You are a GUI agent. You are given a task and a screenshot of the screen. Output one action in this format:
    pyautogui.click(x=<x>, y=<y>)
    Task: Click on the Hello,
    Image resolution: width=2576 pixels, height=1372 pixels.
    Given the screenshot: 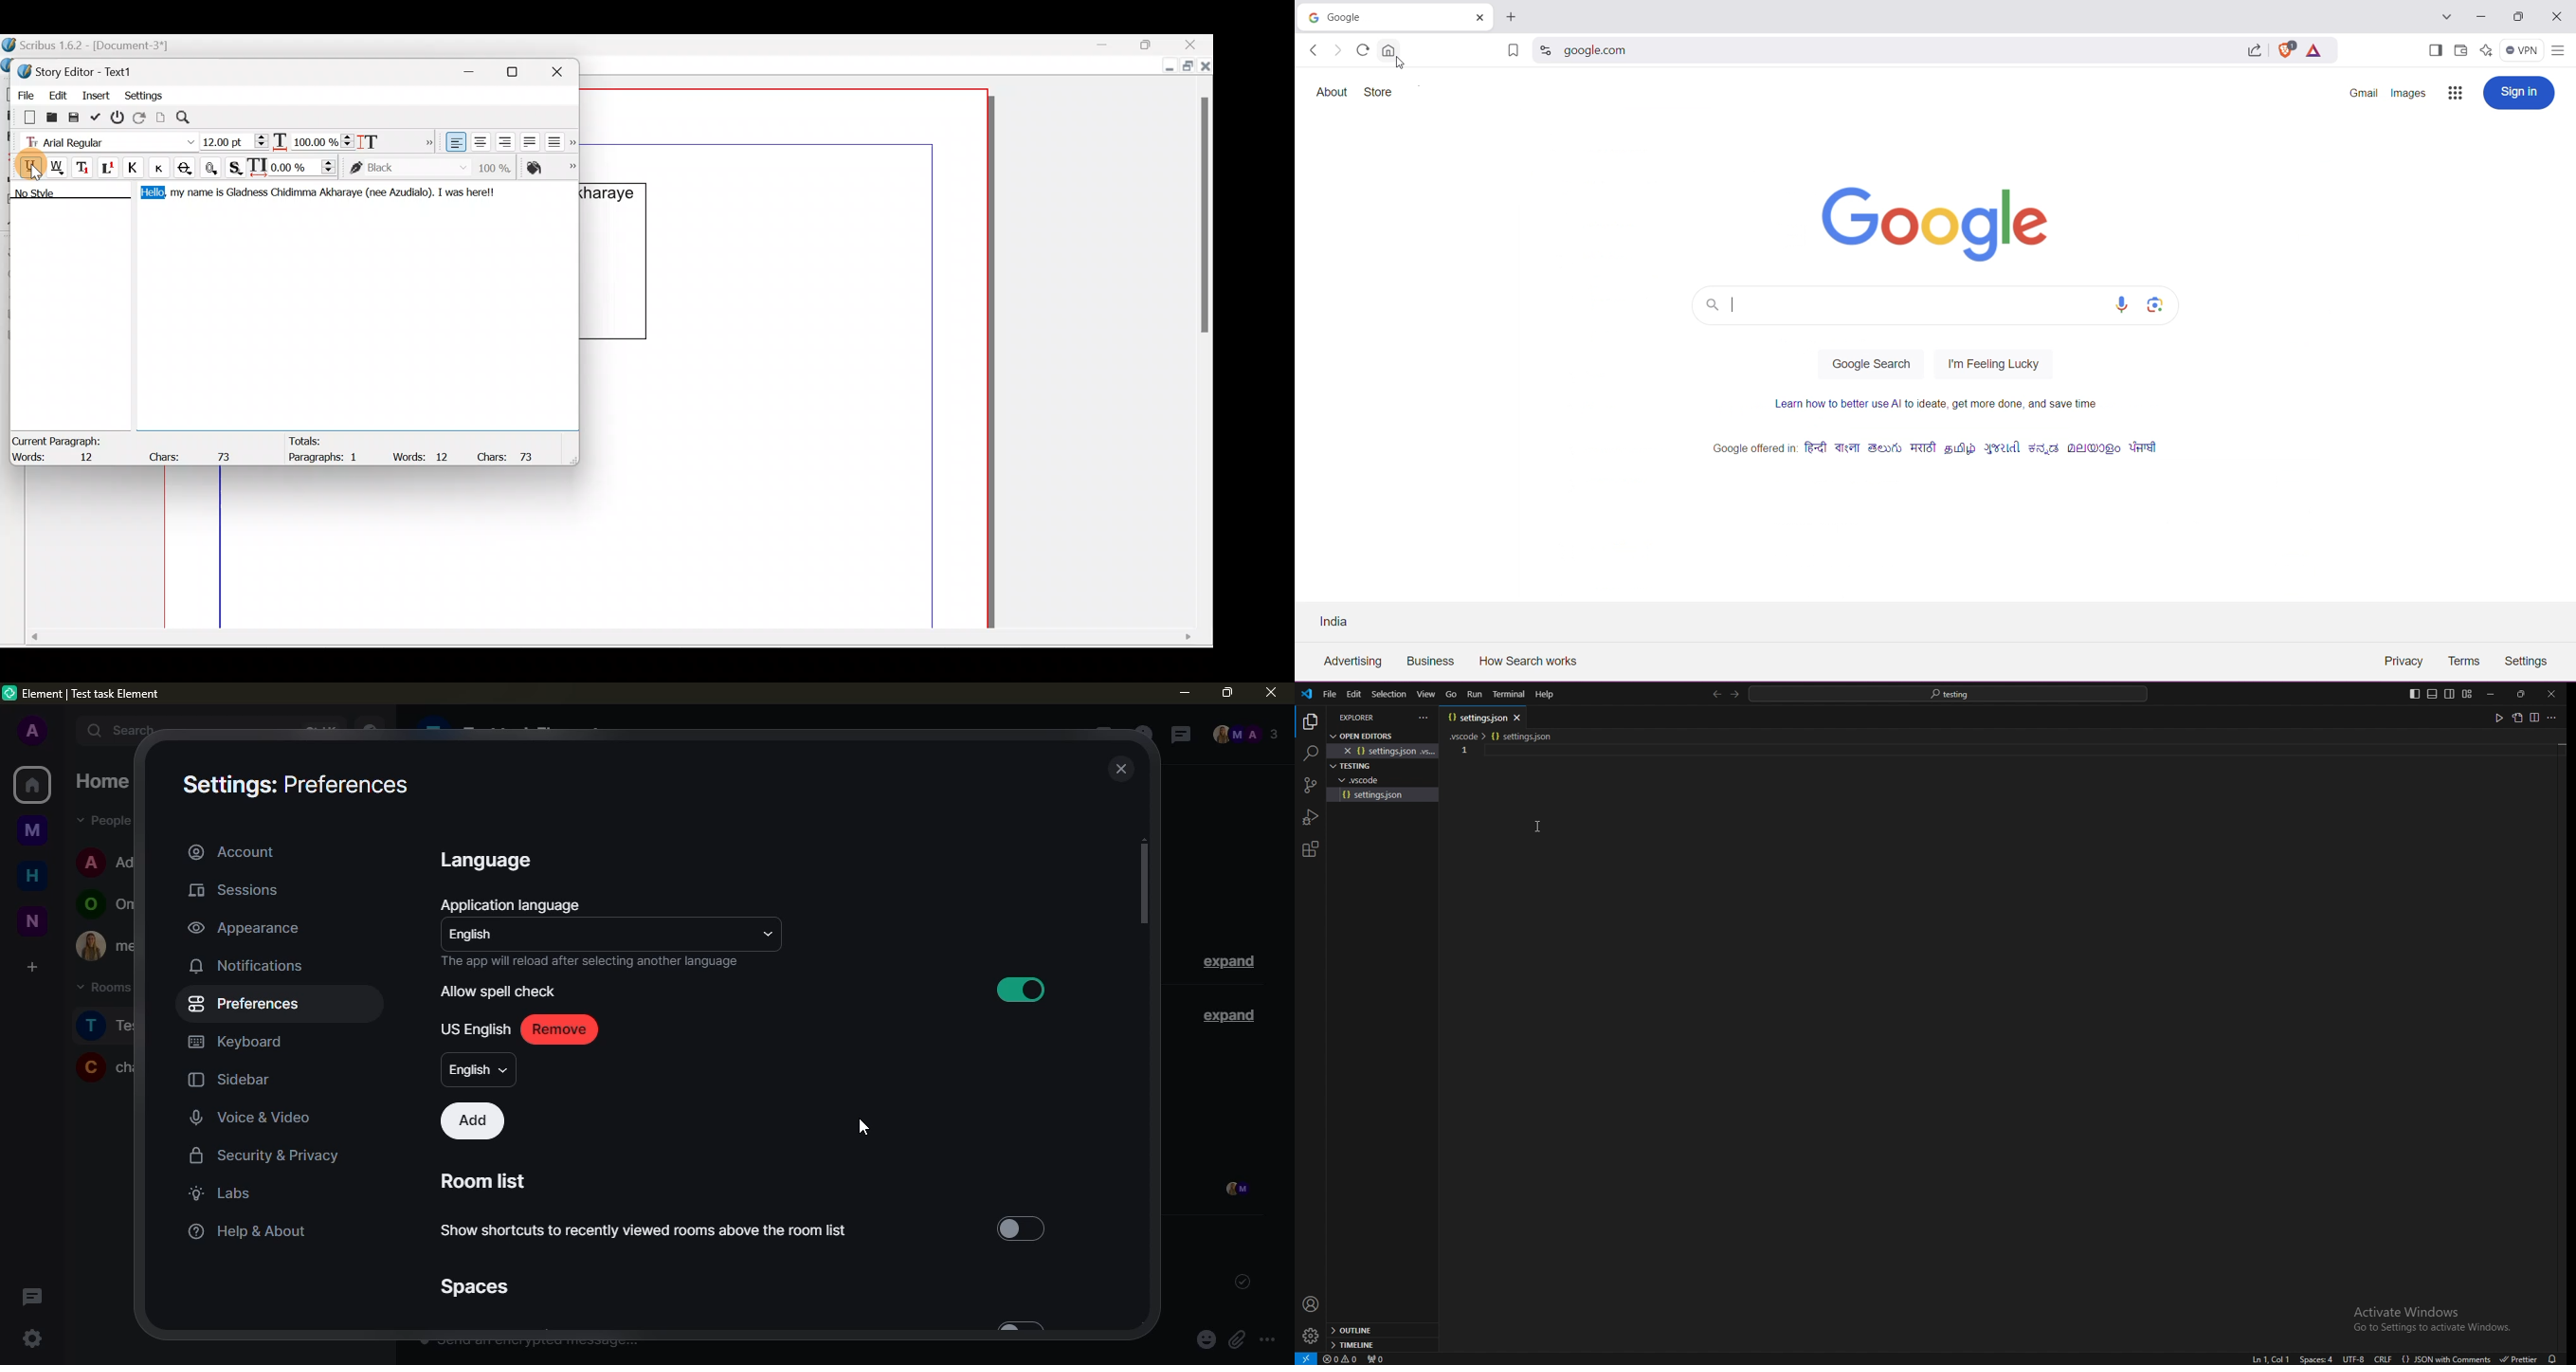 What is the action you would take?
    pyautogui.click(x=149, y=195)
    